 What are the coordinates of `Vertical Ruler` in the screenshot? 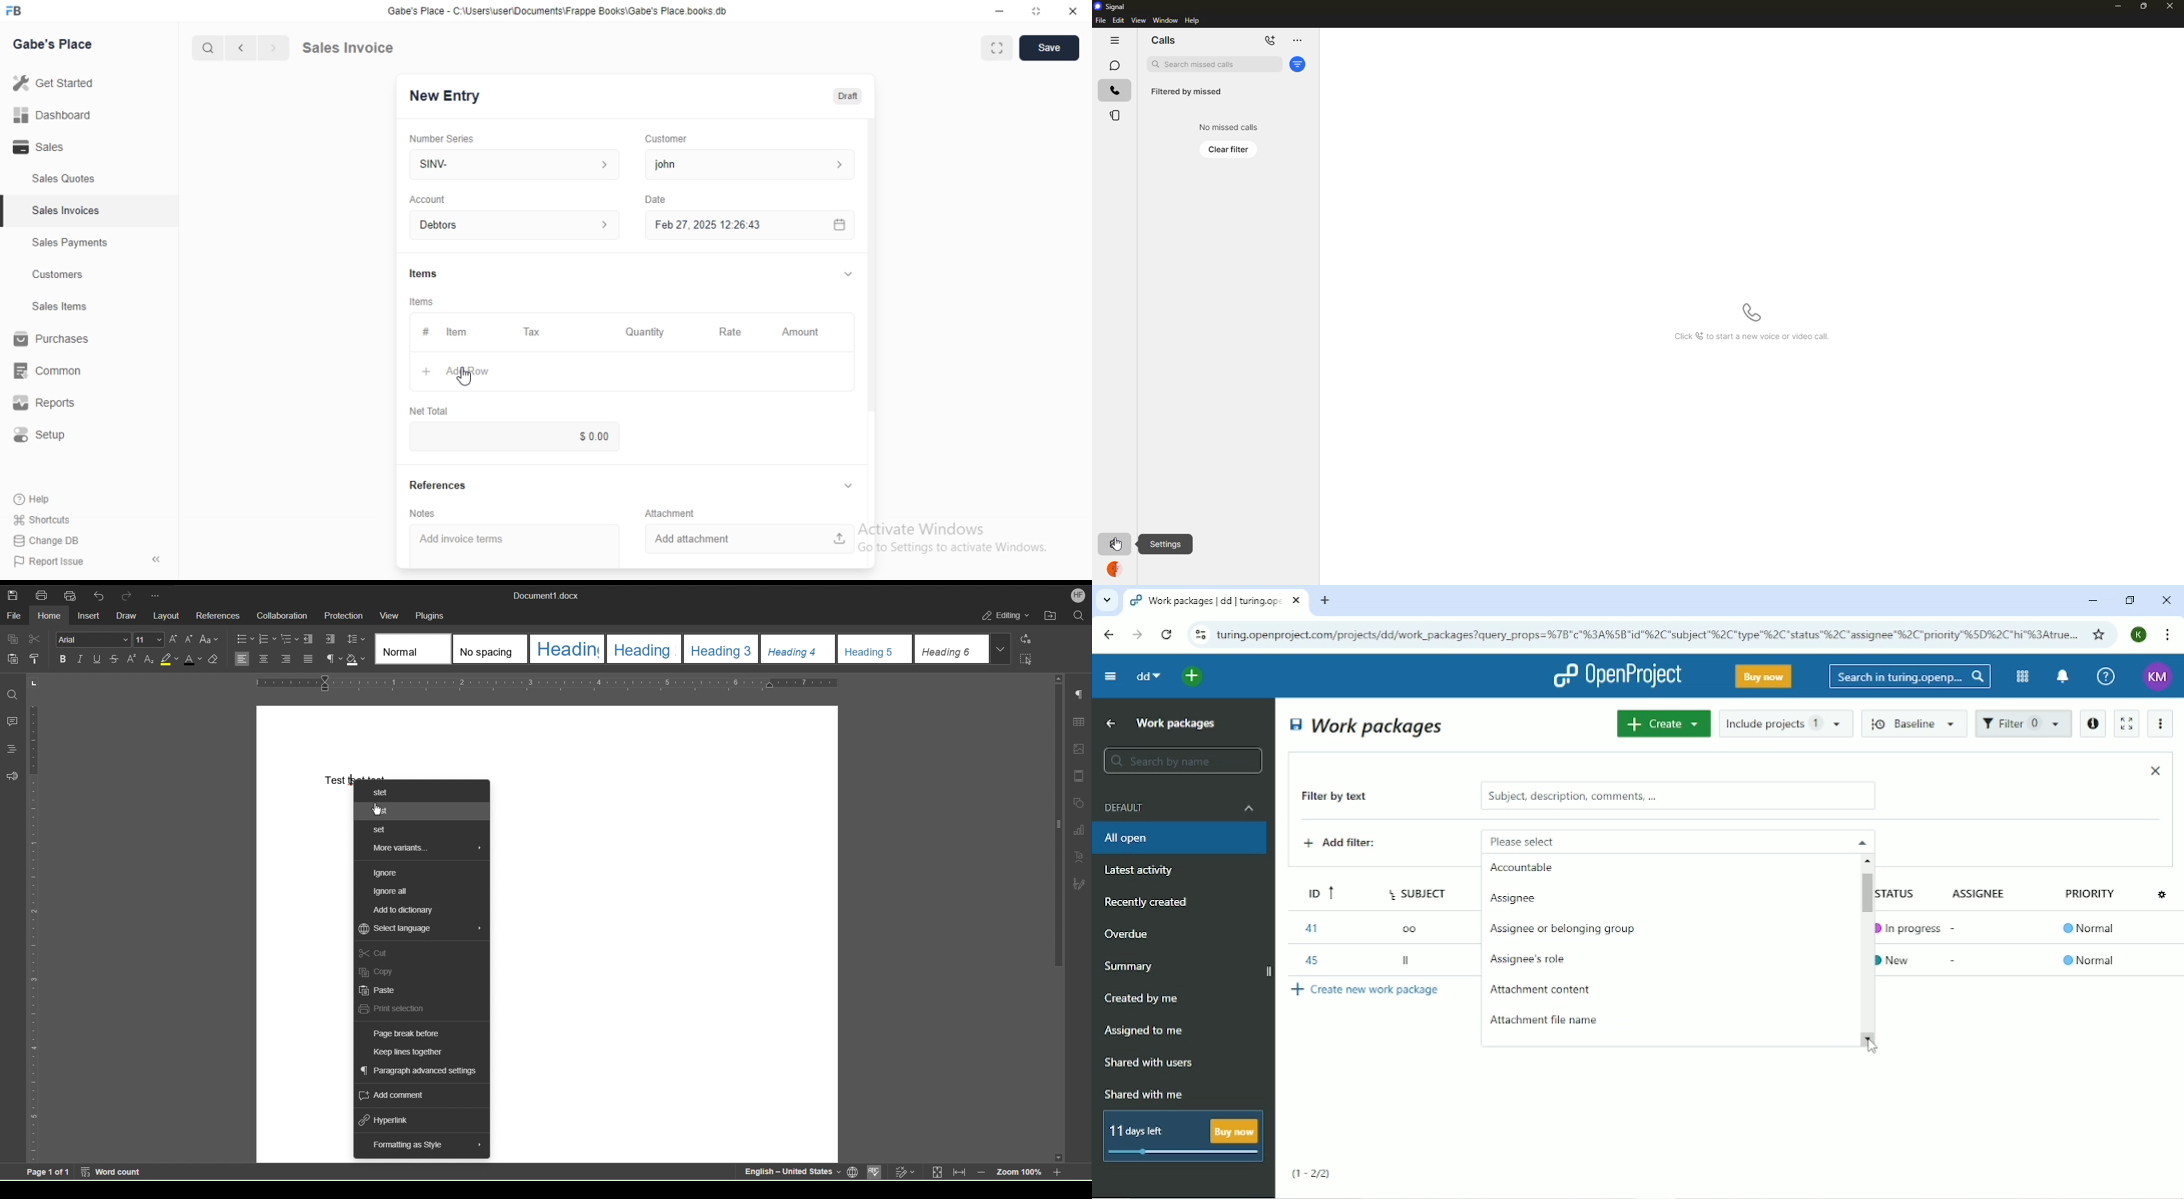 It's located at (33, 932).